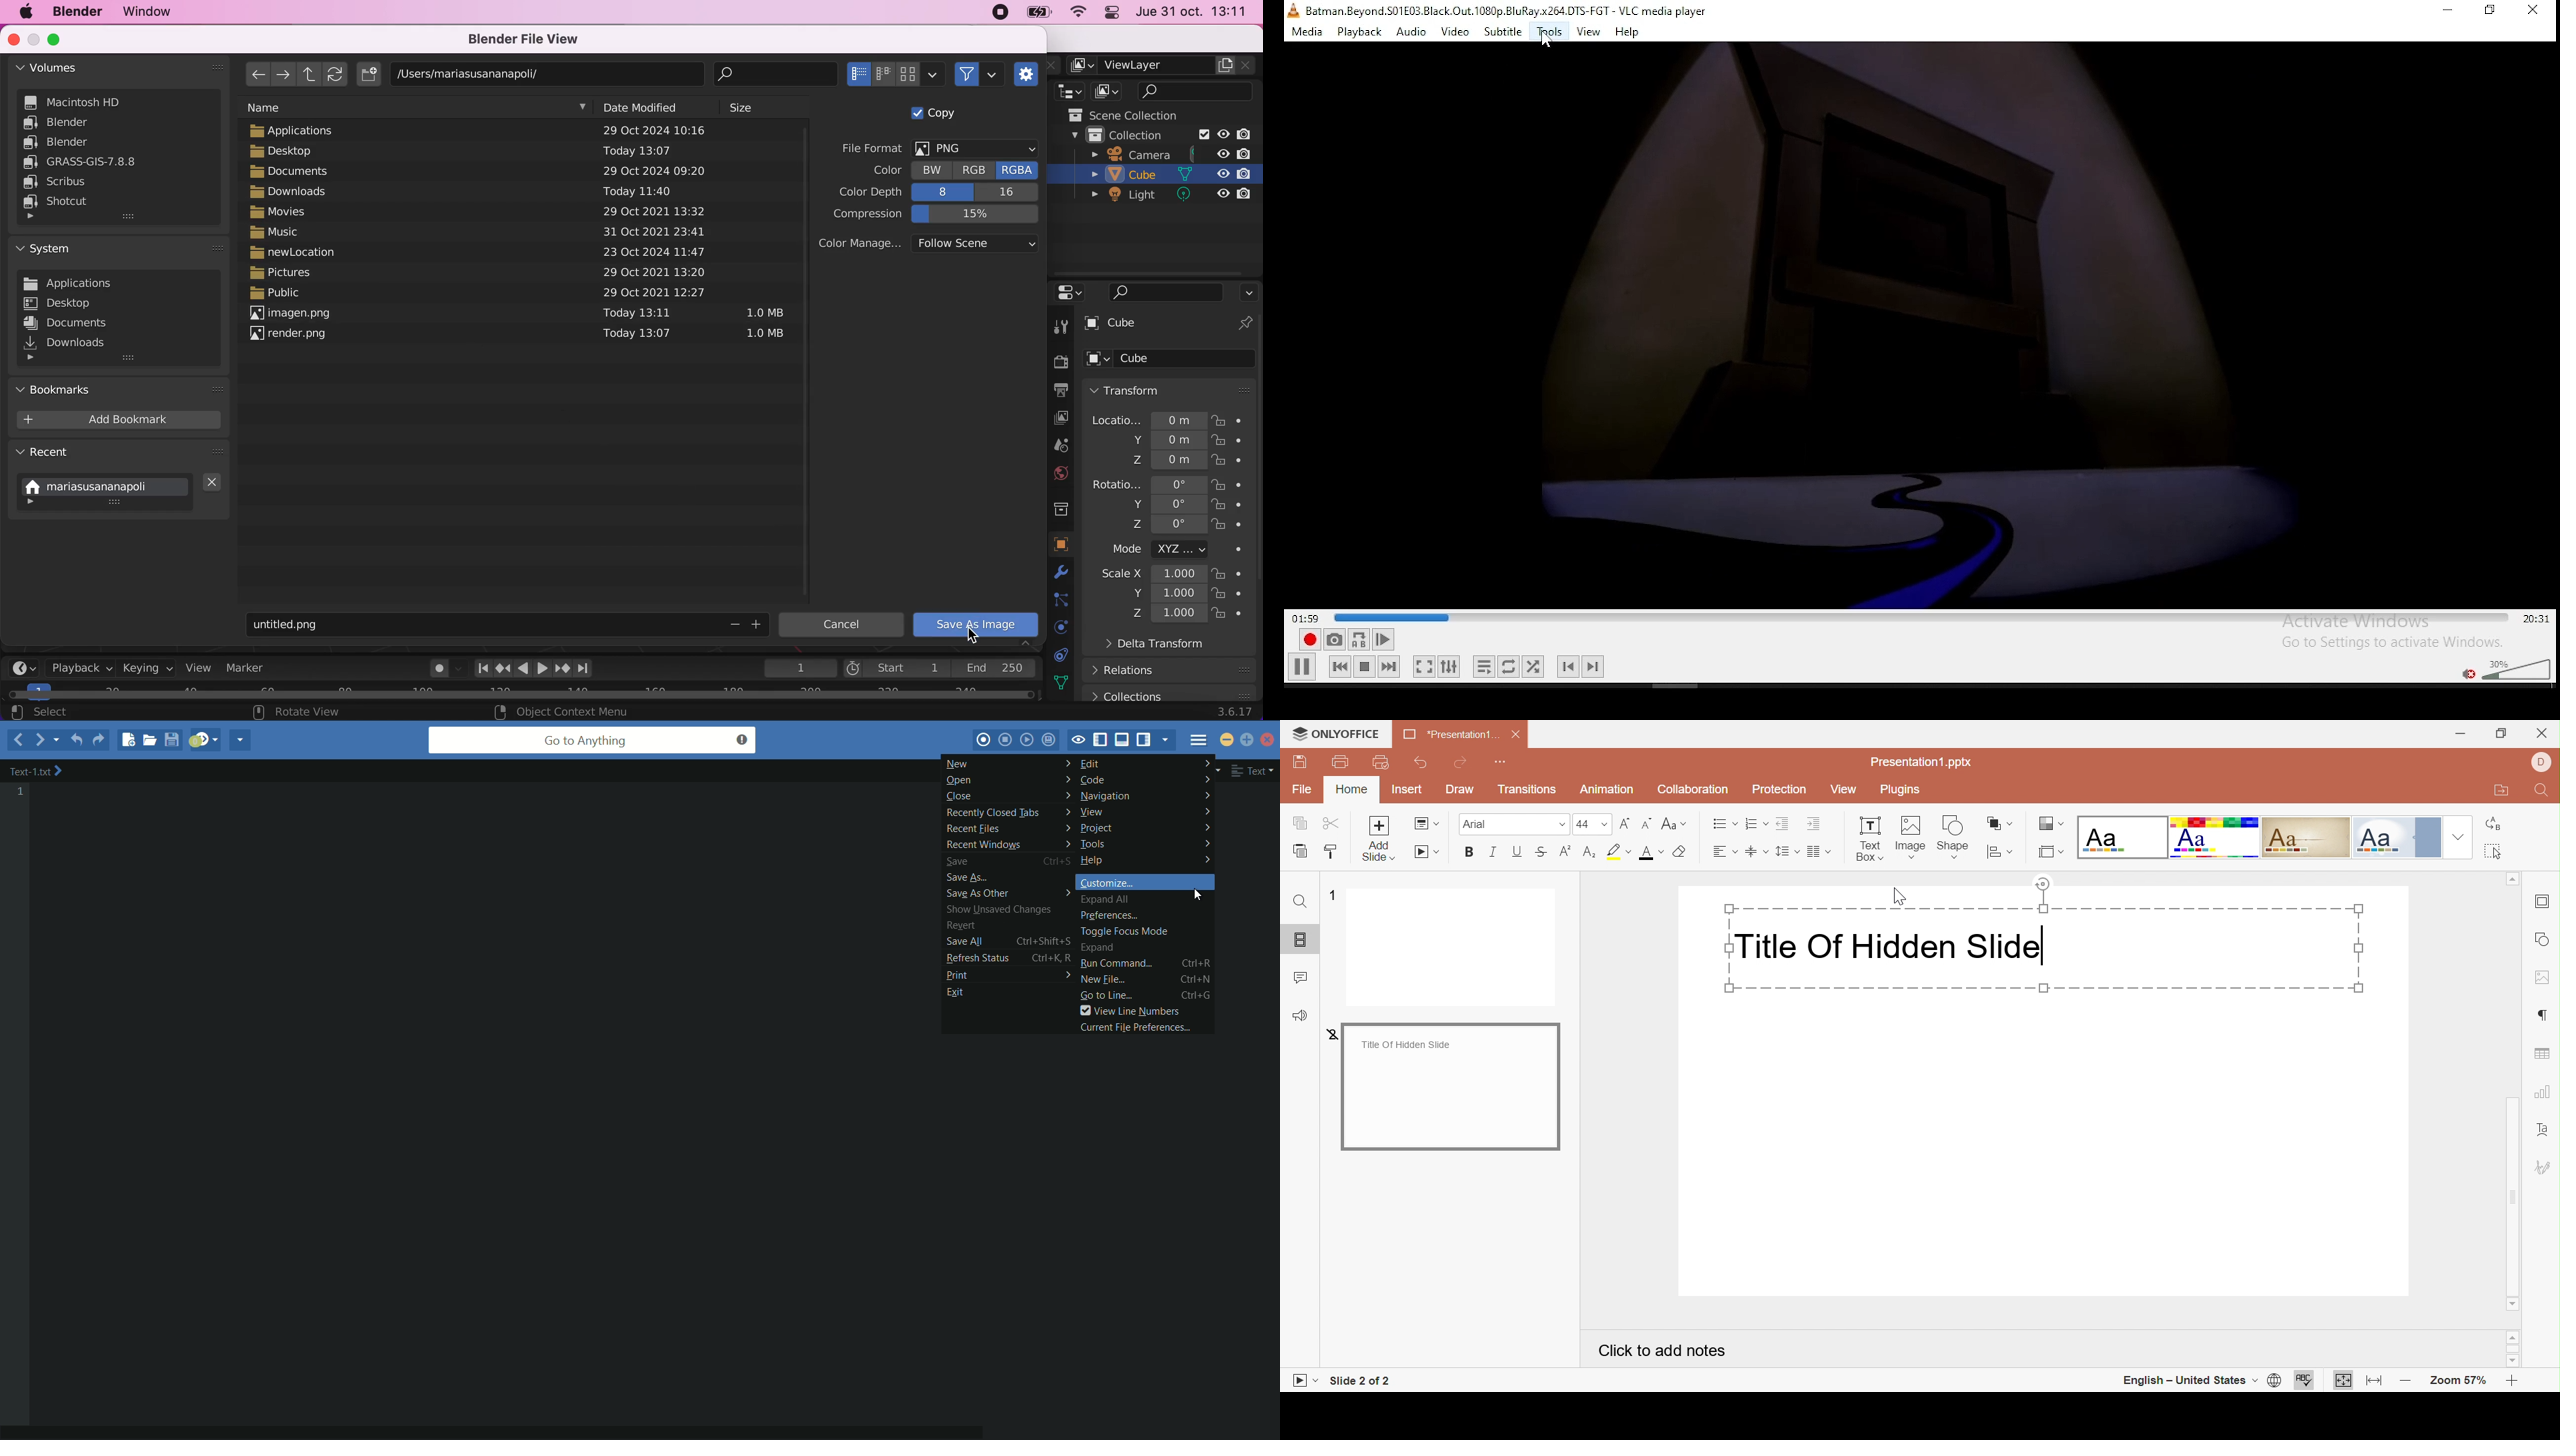 This screenshot has height=1456, width=2576. What do you see at coordinates (522, 667) in the screenshot?
I see `play animation` at bounding box center [522, 667].